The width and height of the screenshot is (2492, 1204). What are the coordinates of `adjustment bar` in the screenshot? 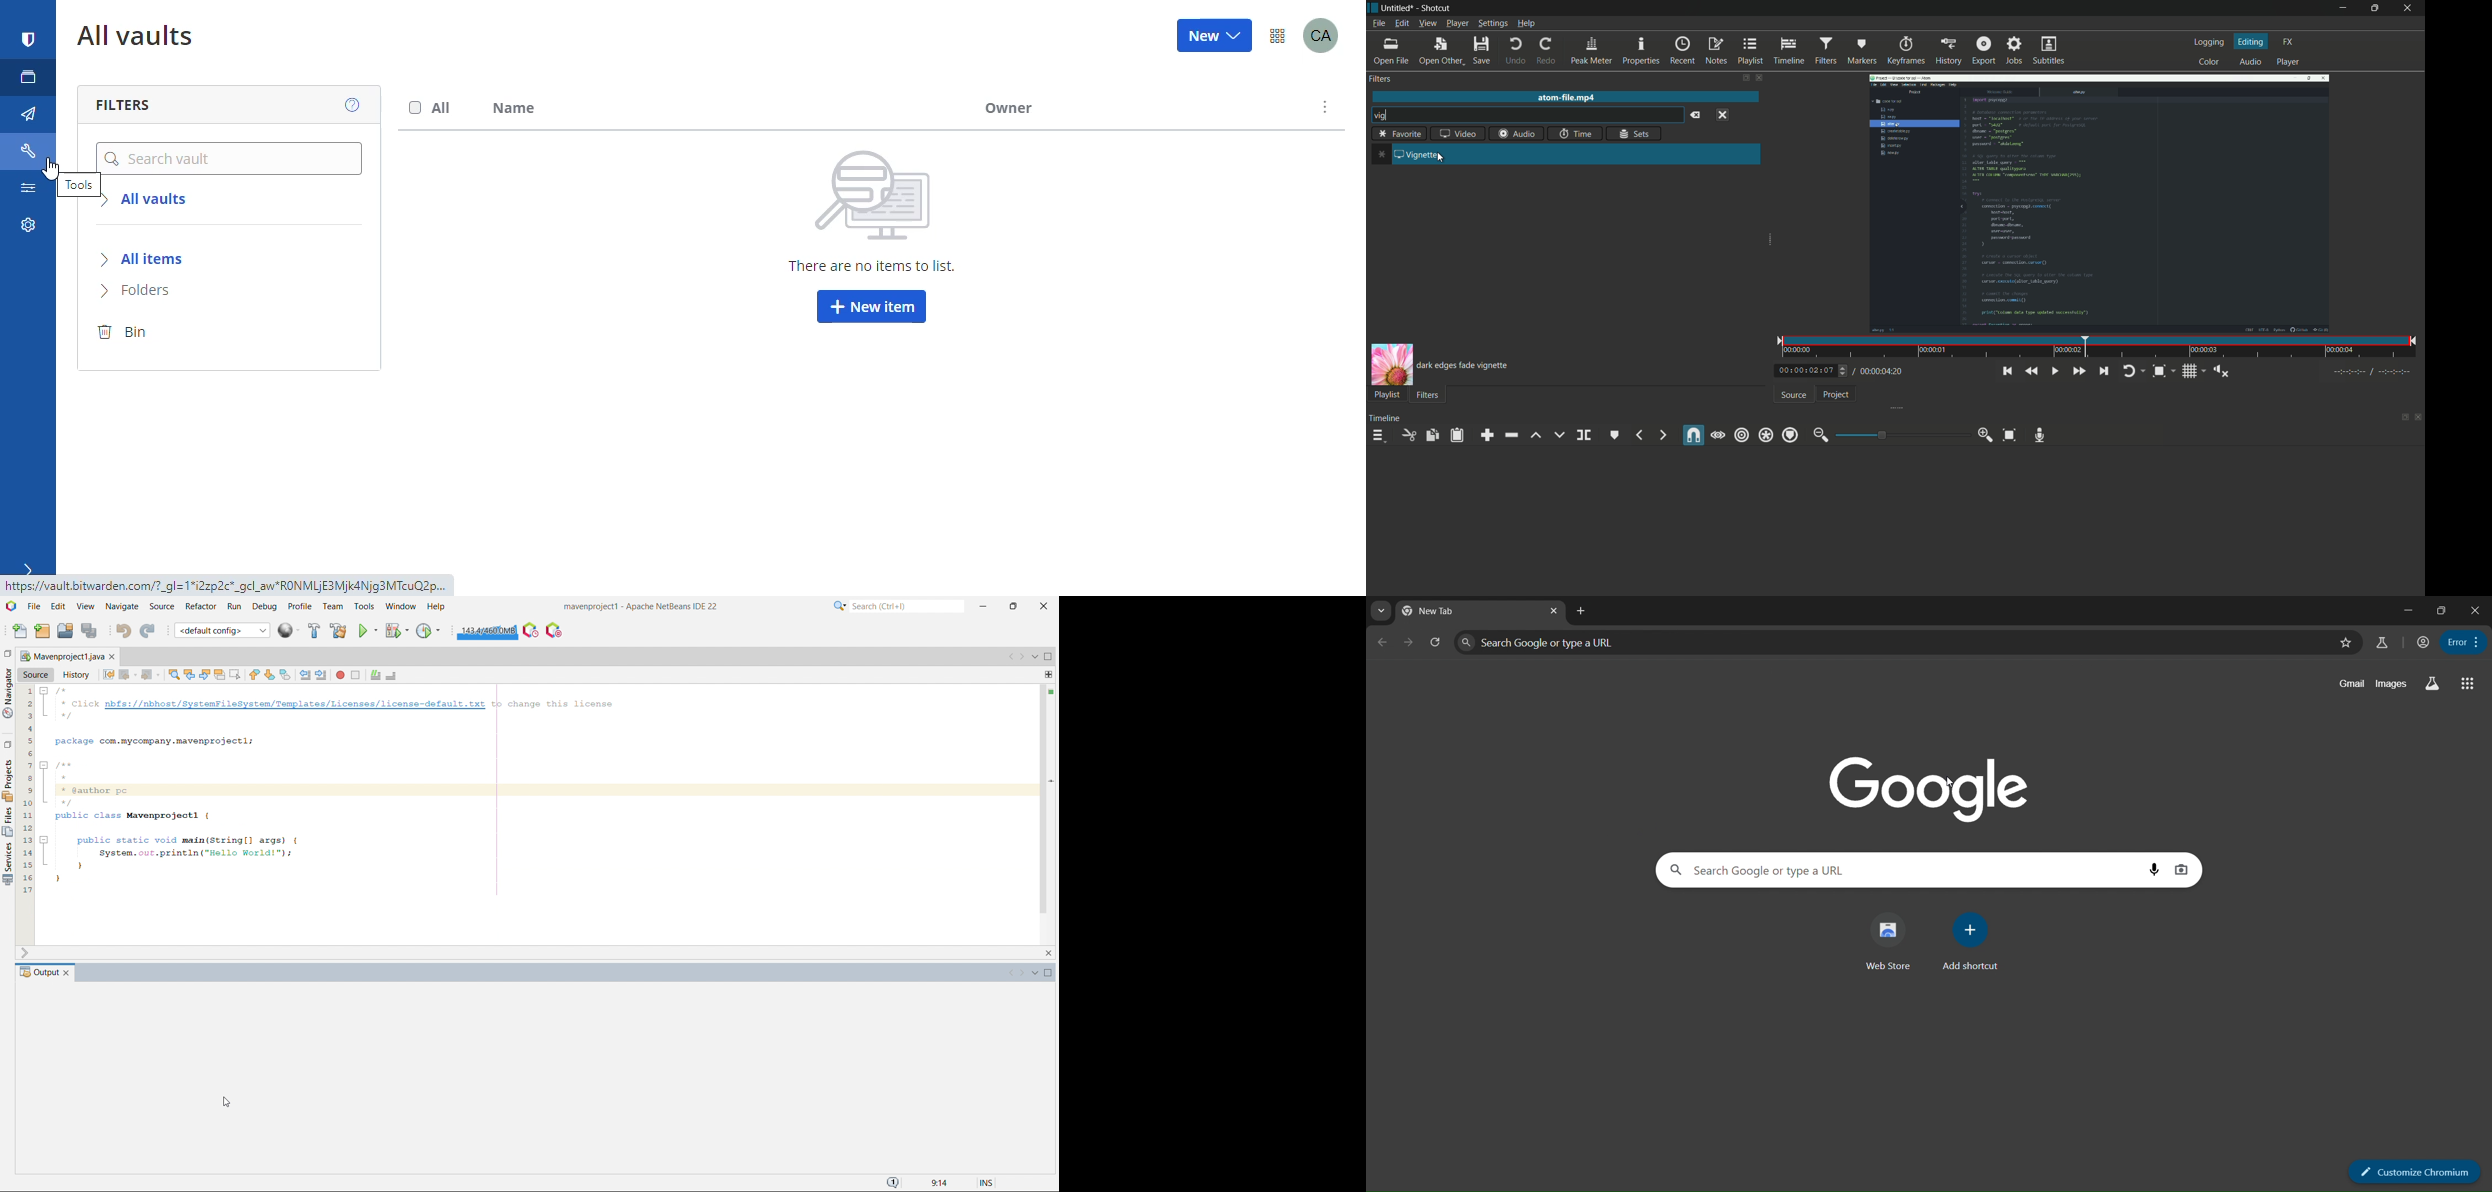 It's located at (1901, 434).